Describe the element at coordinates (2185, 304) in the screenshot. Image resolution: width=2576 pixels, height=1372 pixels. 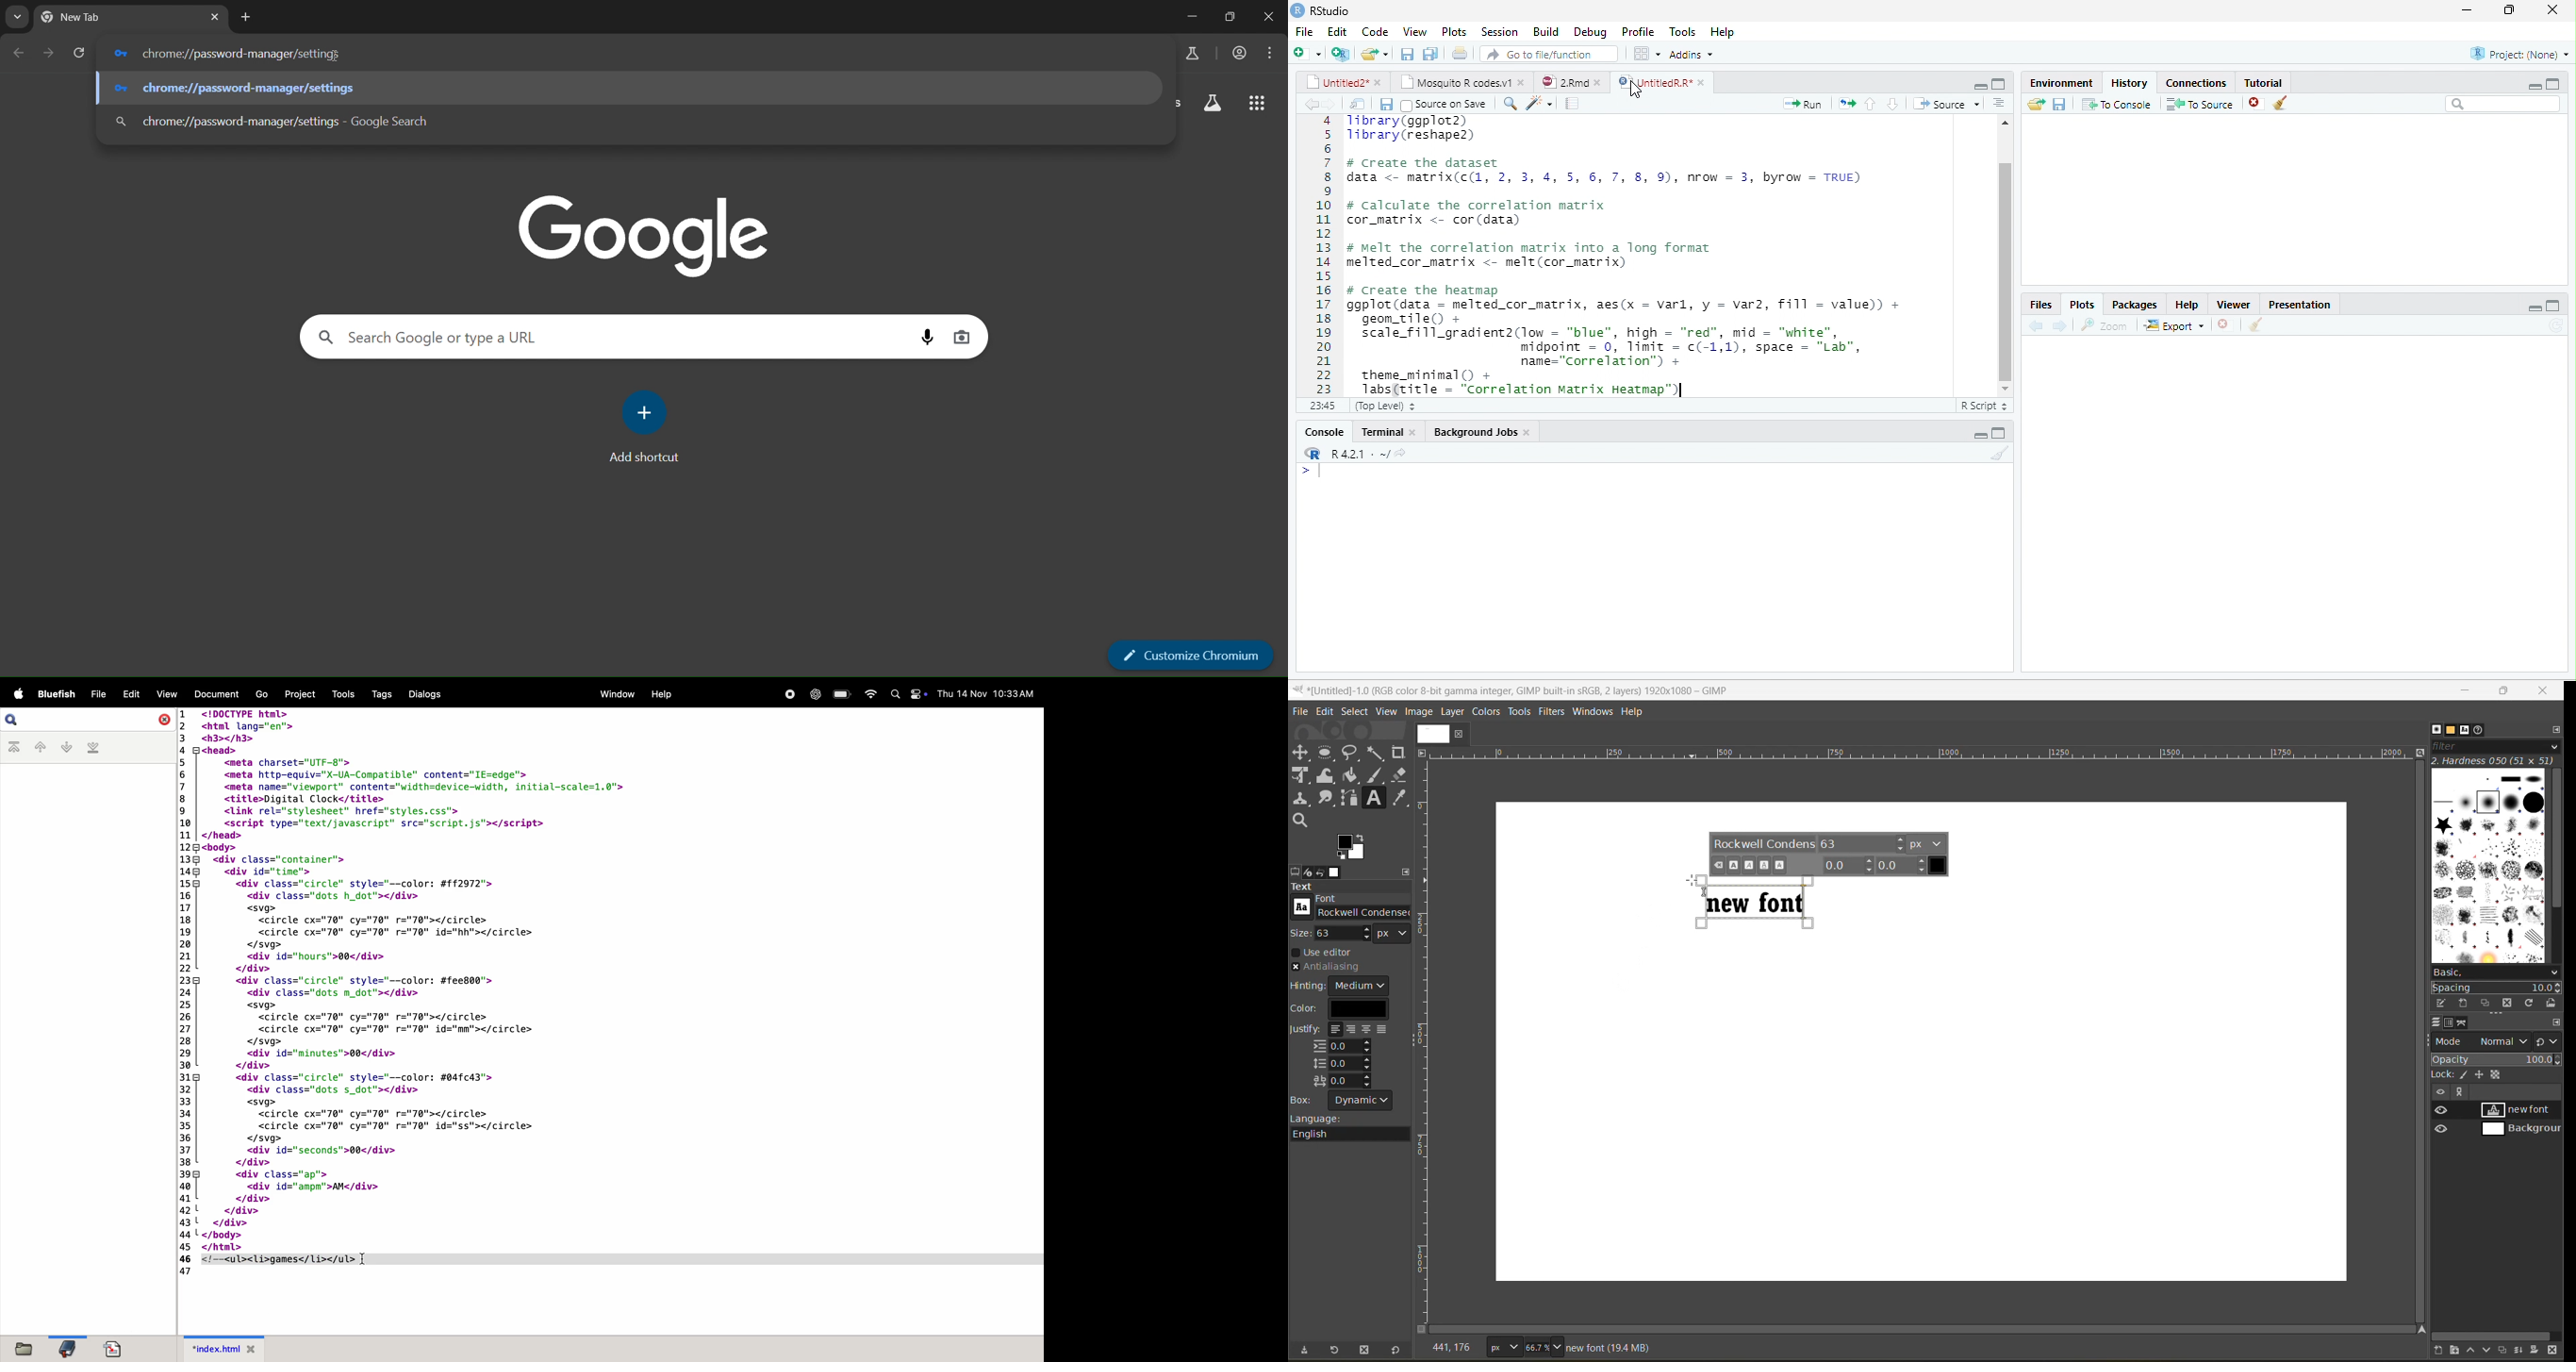
I see `help` at that location.